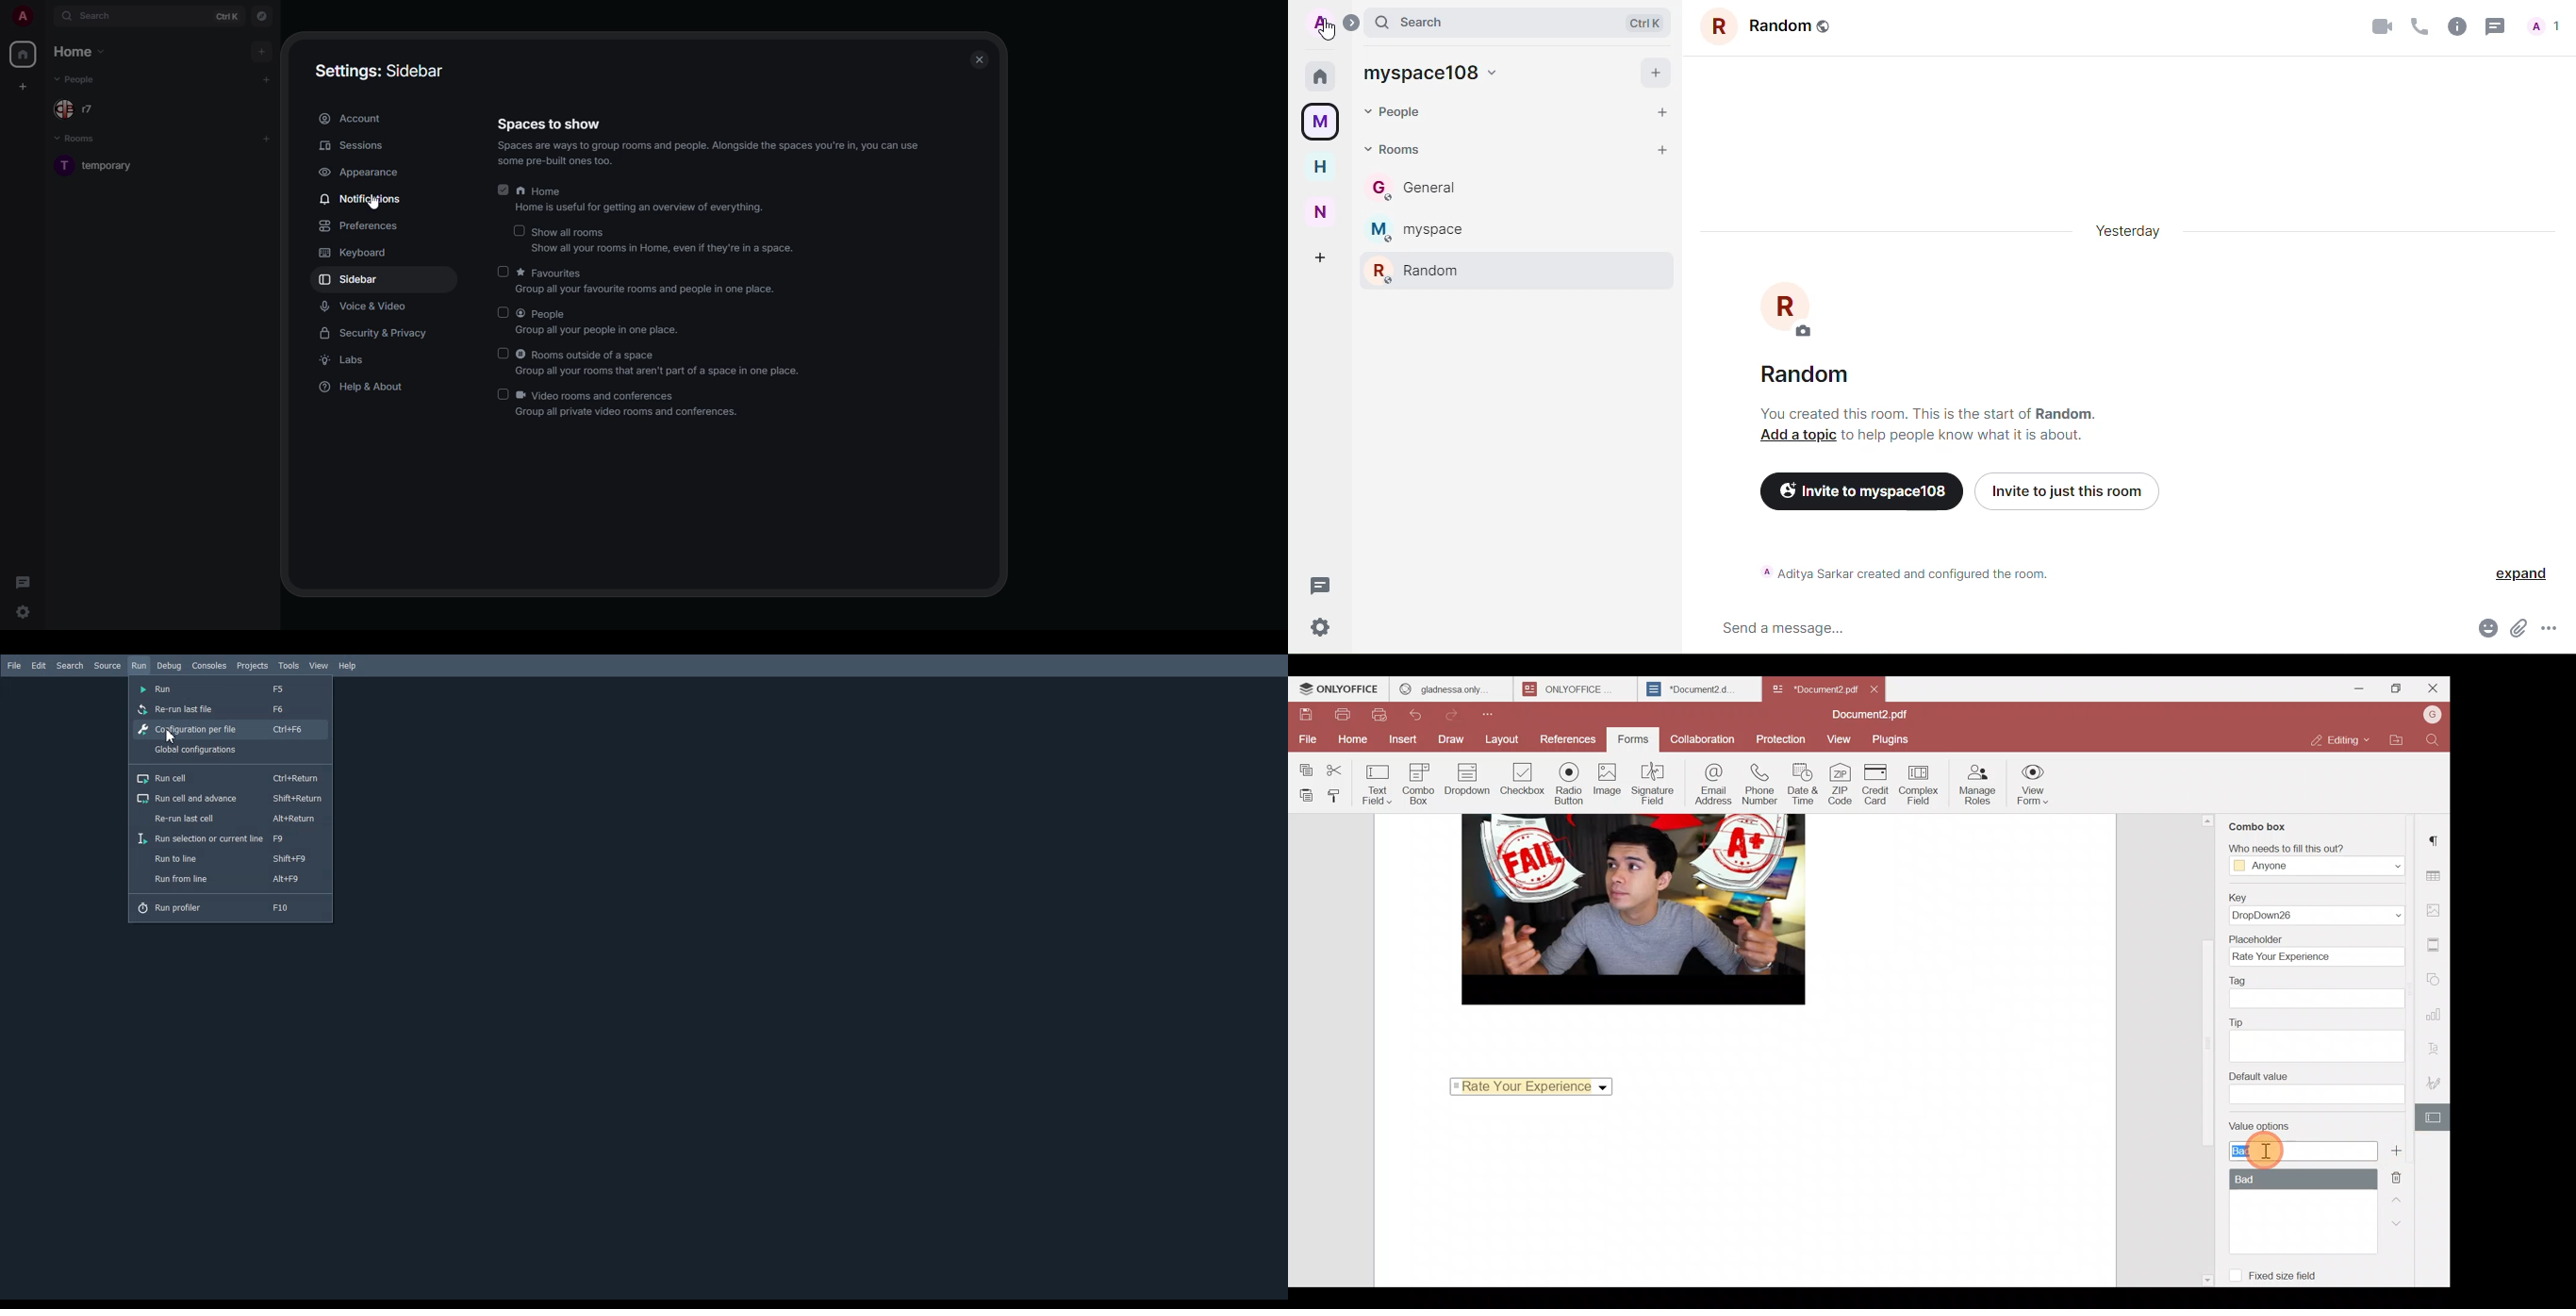 The height and width of the screenshot is (1316, 2576). Describe the element at coordinates (1321, 167) in the screenshot. I see `home` at that location.